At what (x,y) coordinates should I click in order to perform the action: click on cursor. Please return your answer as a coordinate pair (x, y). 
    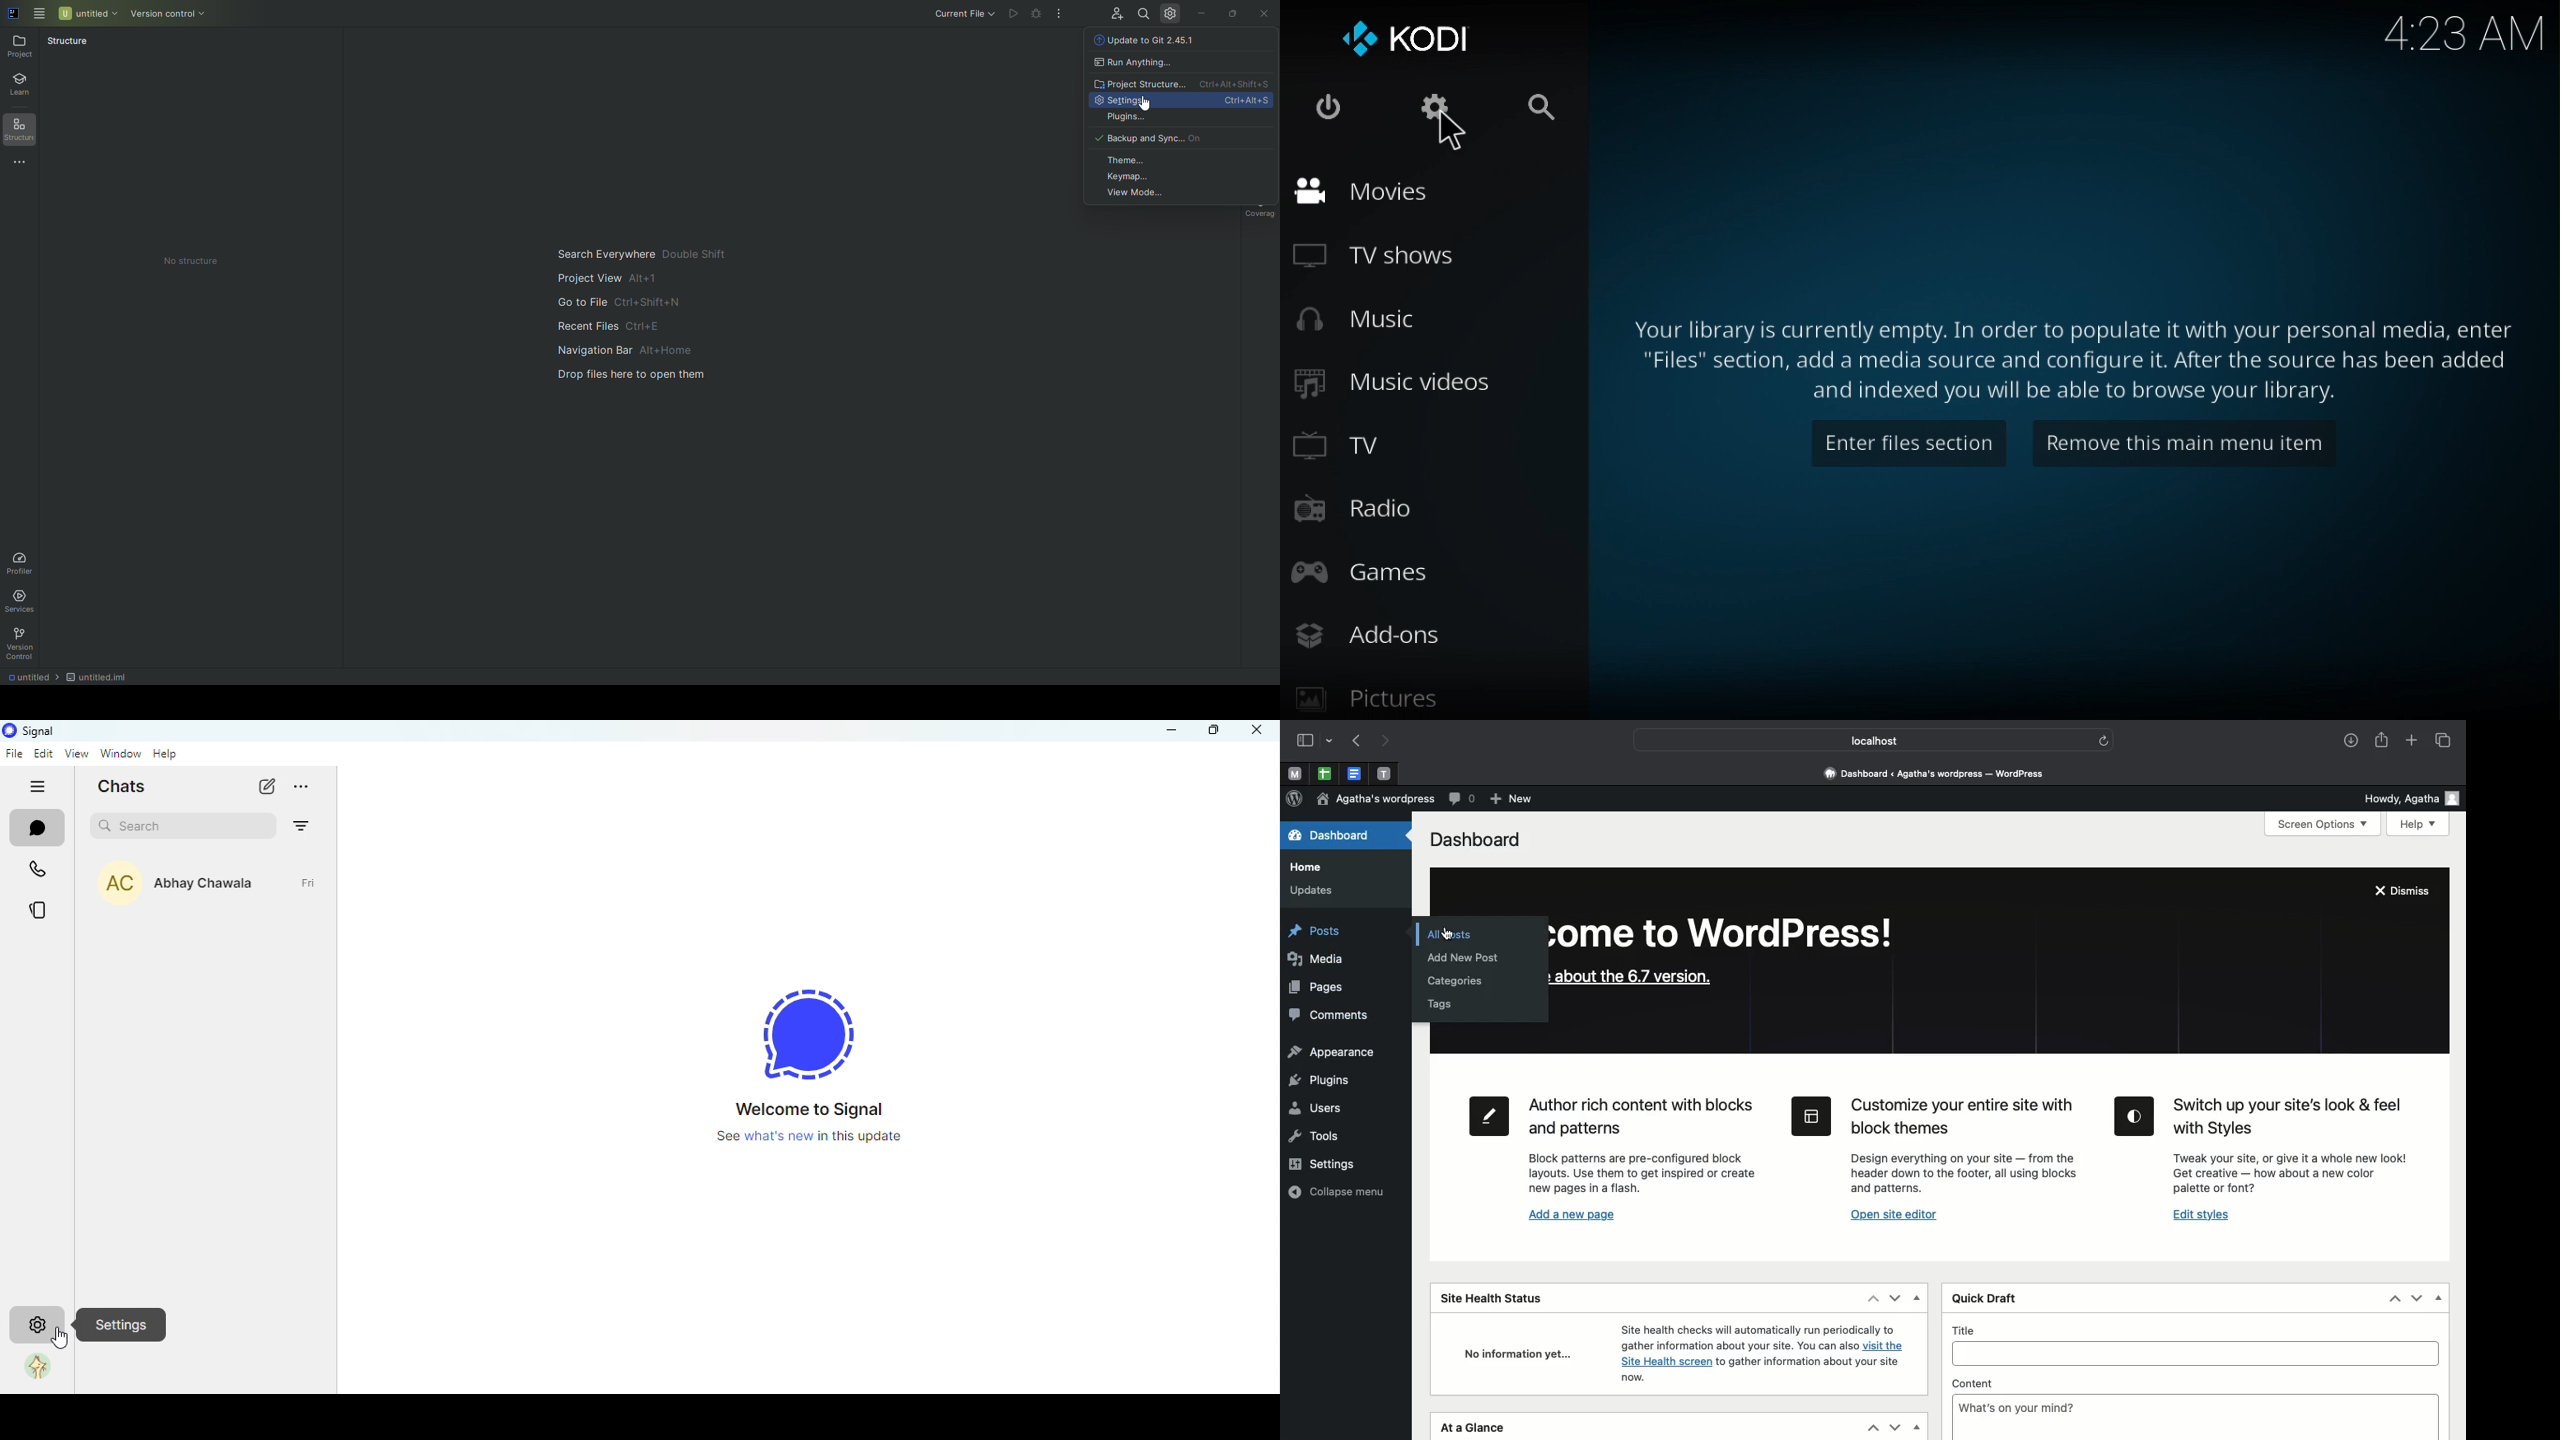
    Looking at the image, I should click on (1452, 132).